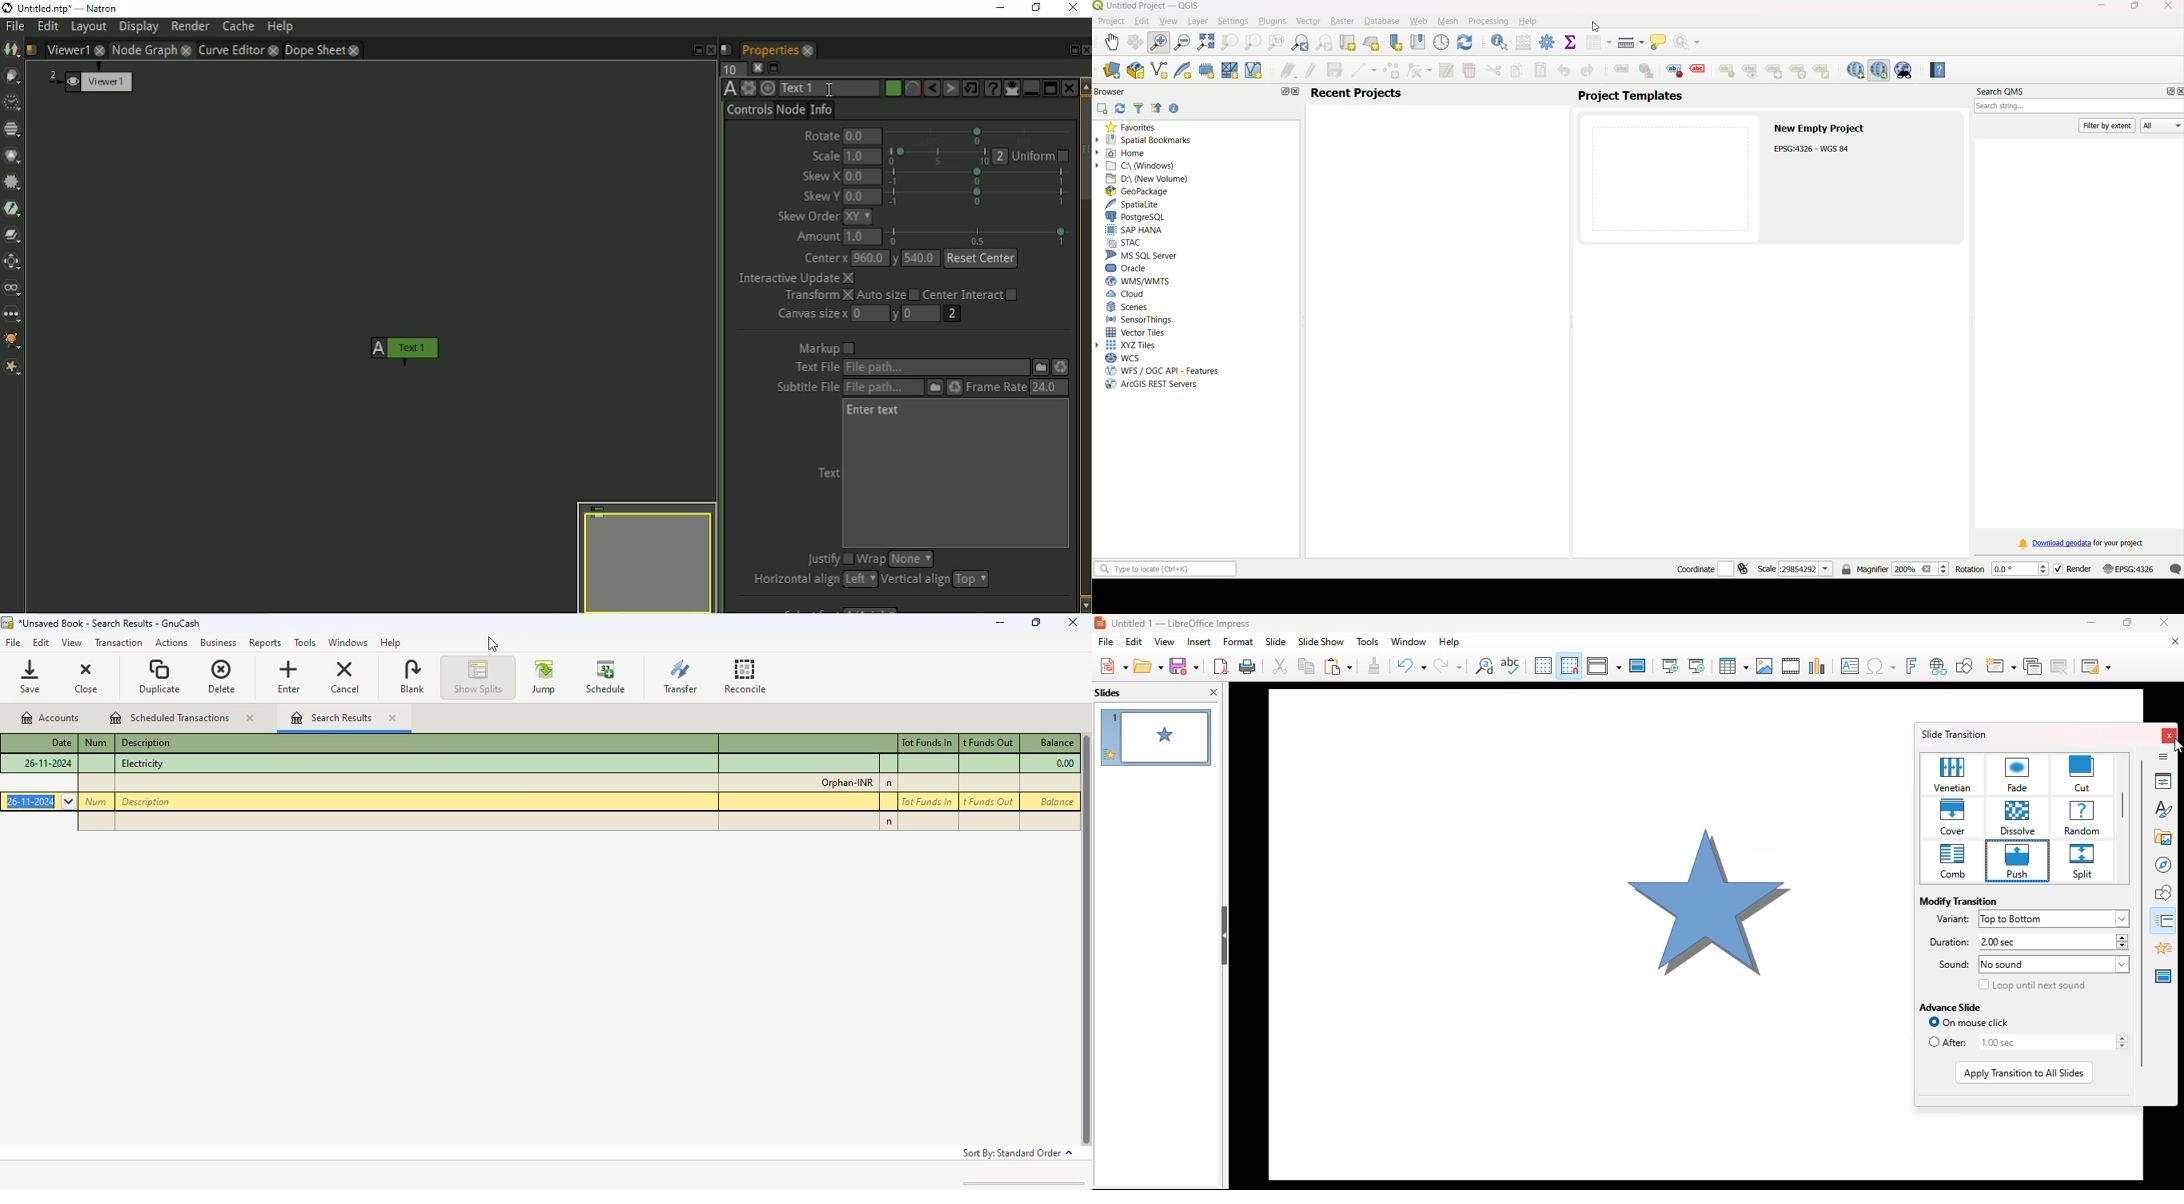  Describe the element at coordinates (1953, 775) in the screenshot. I see `venetian` at that location.